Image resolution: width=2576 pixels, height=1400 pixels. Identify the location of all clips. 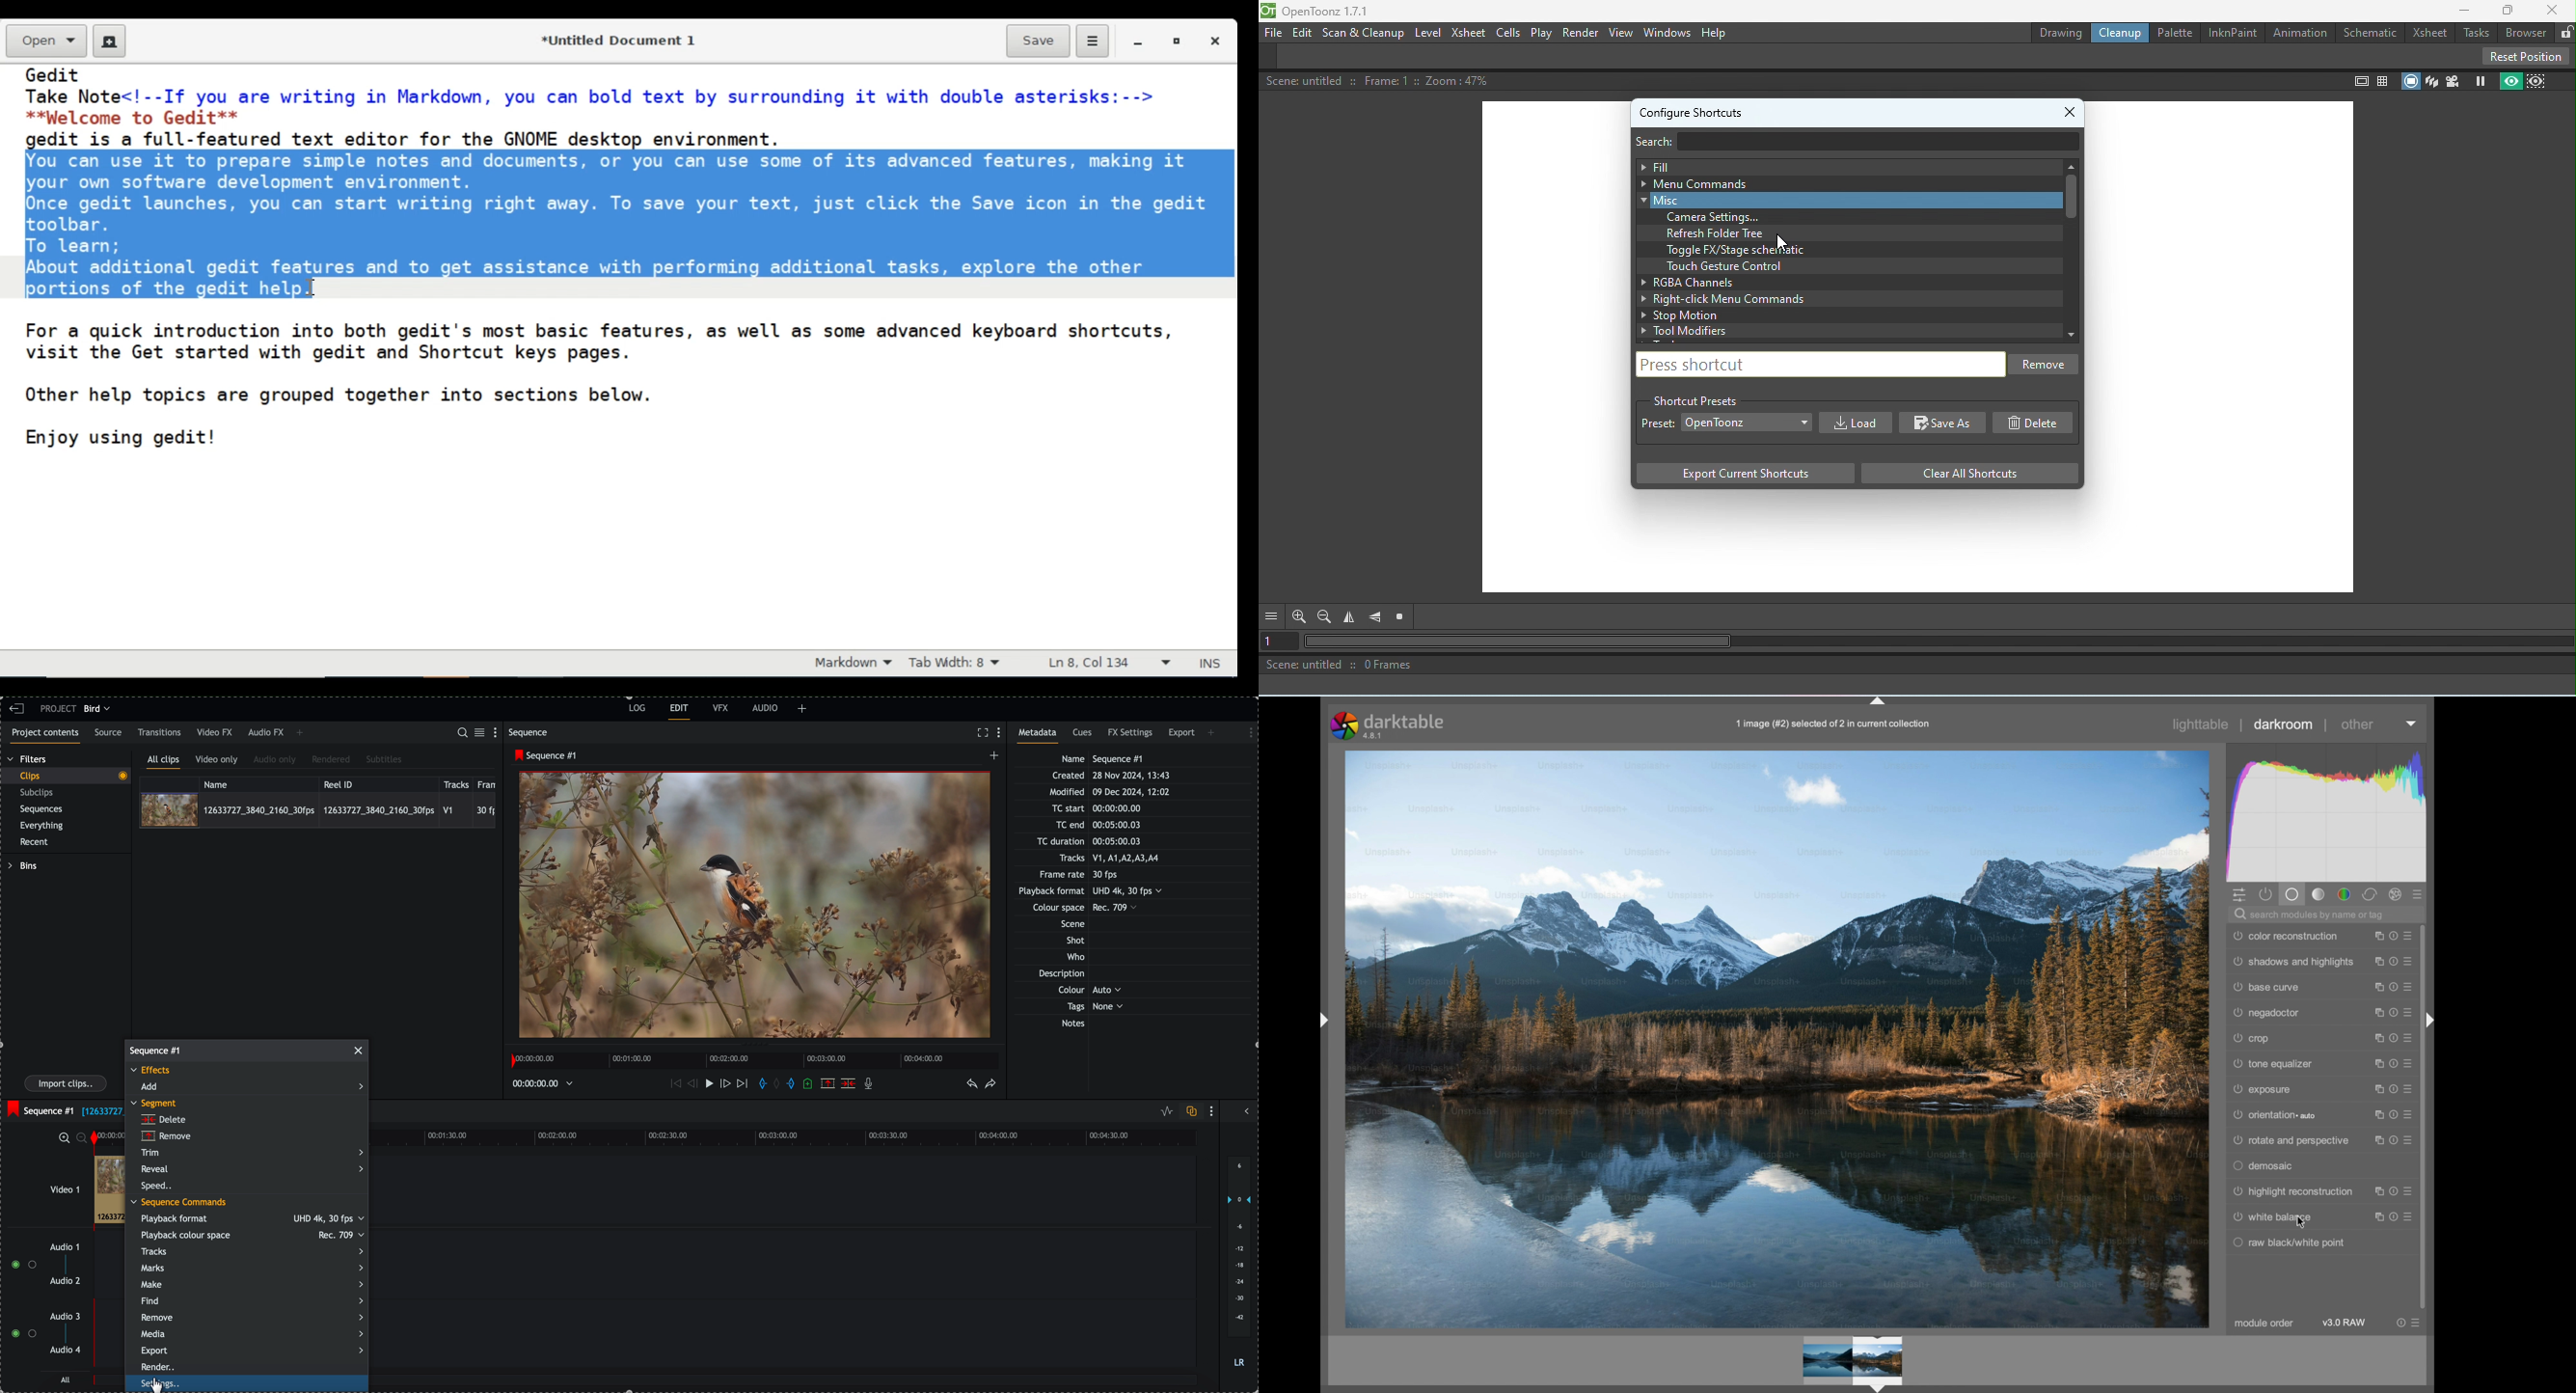
(164, 762).